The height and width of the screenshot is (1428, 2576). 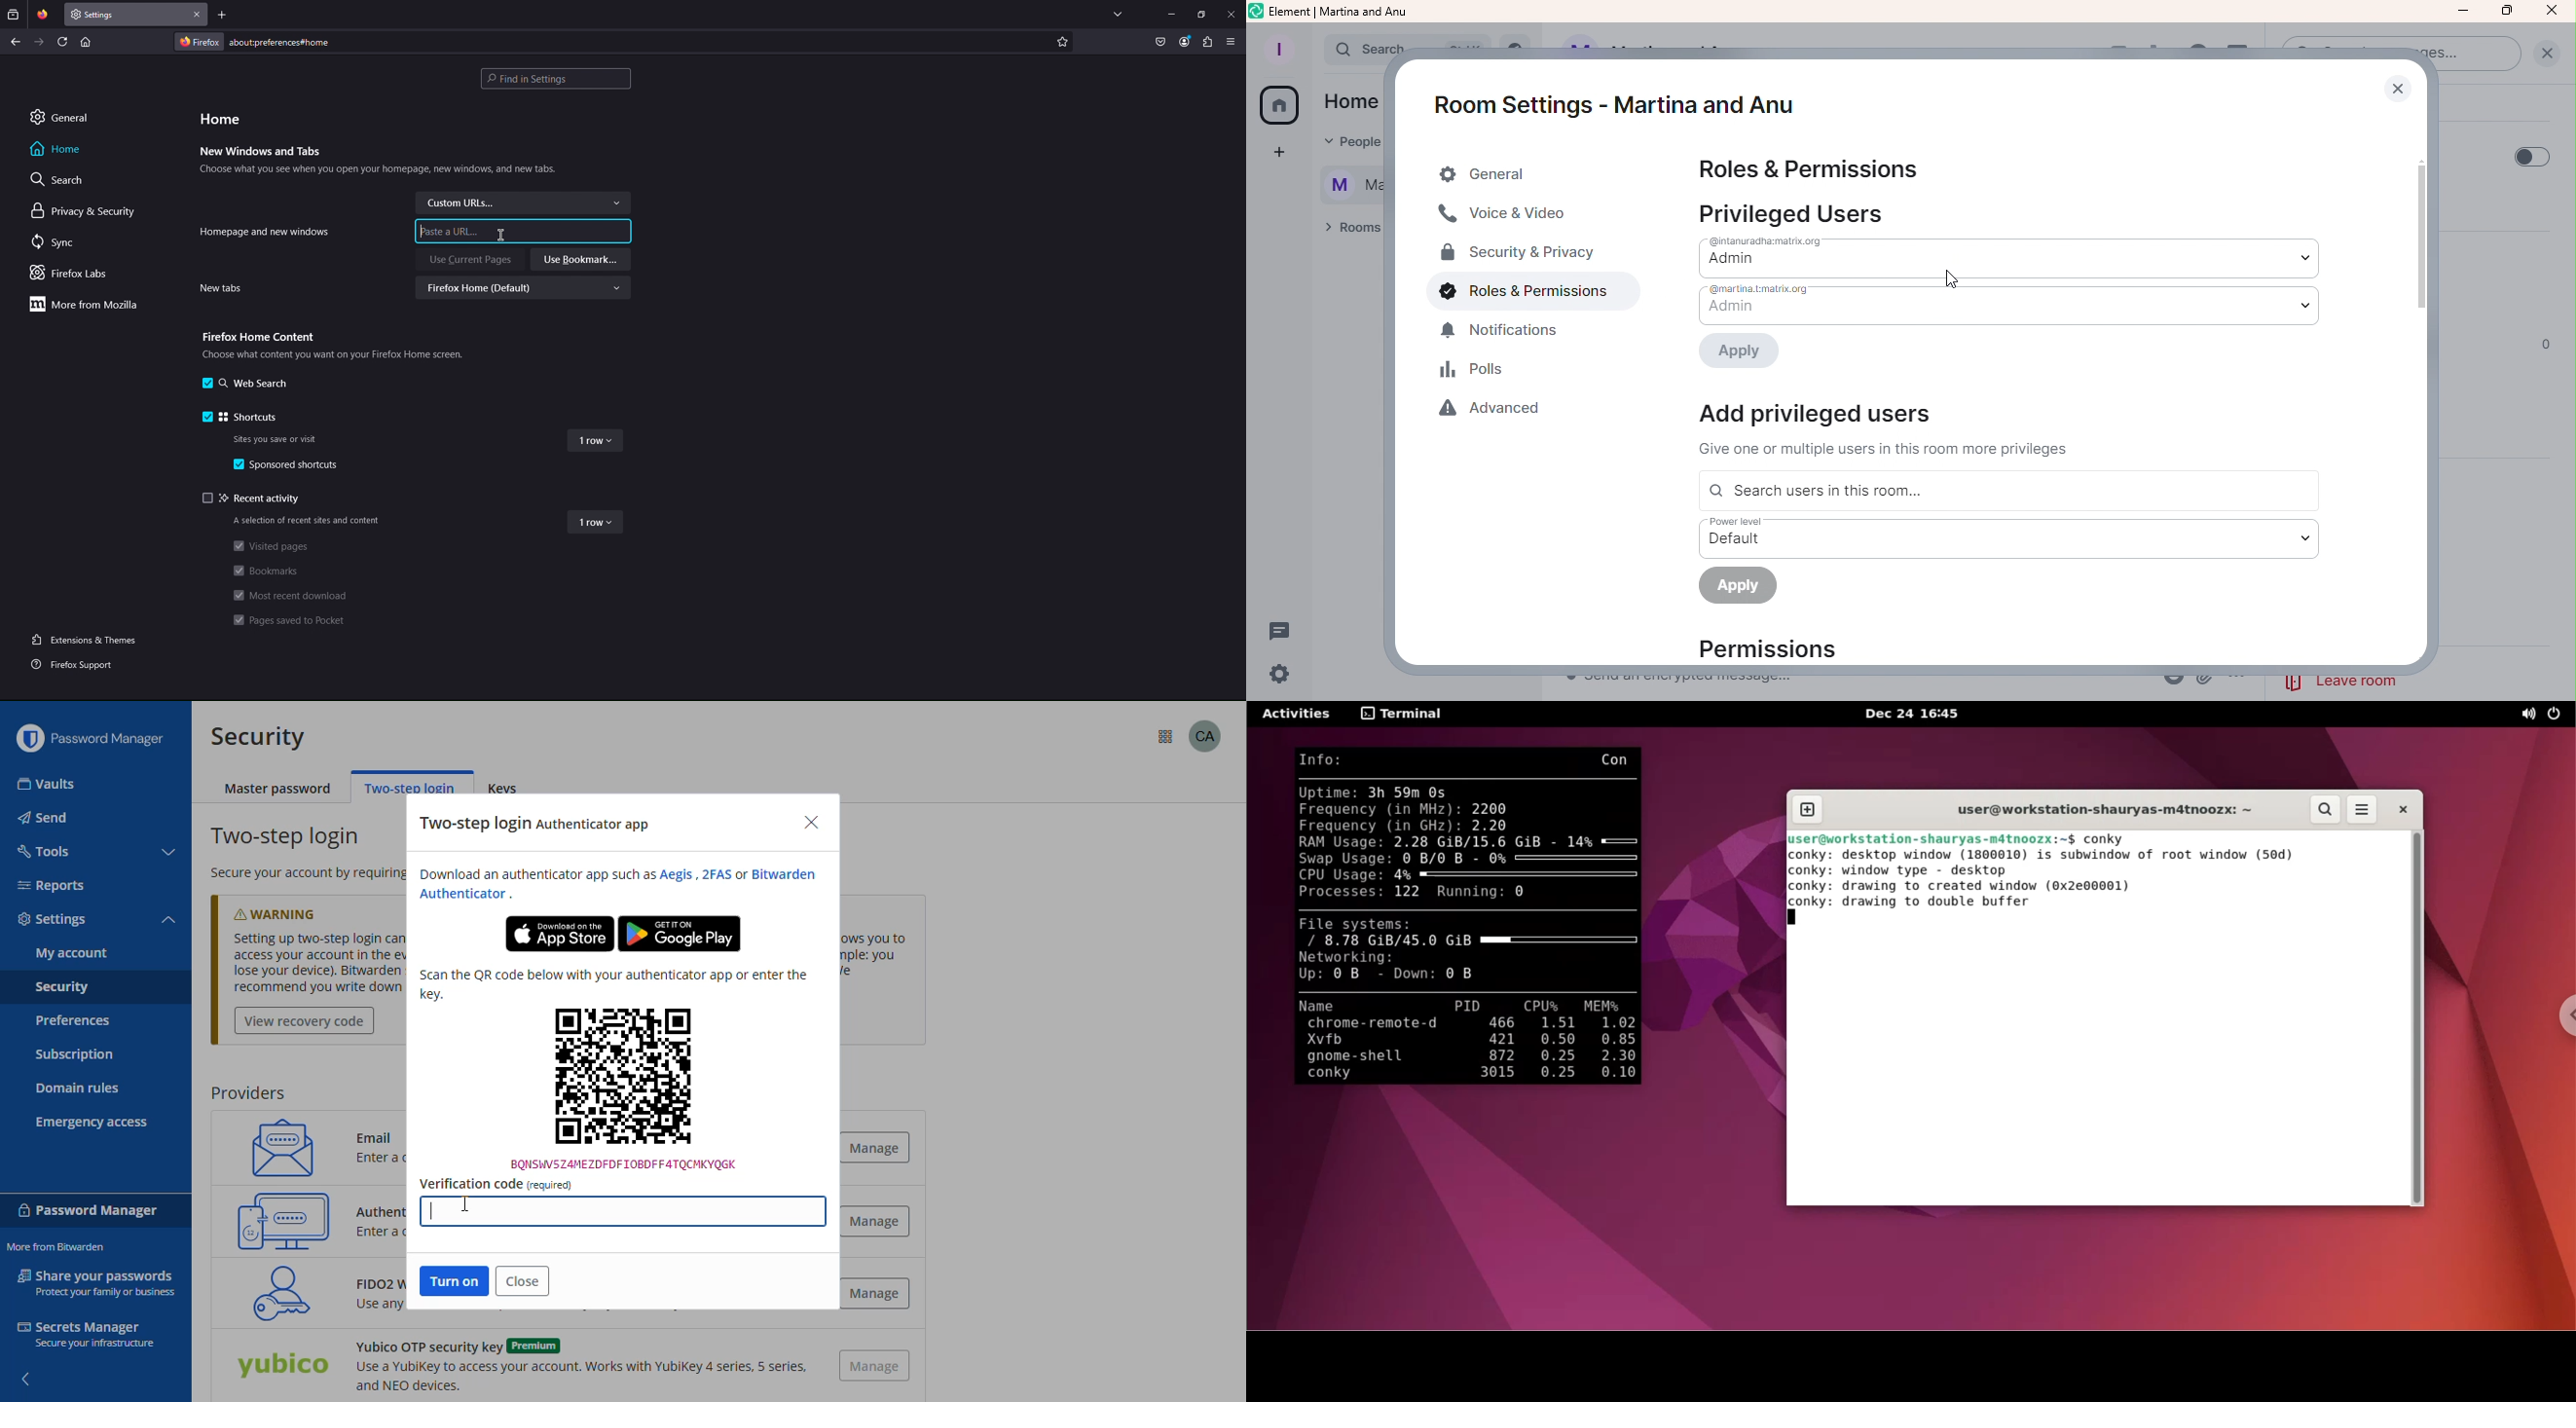 I want to click on Add to favorite, so click(x=1062, y=42).